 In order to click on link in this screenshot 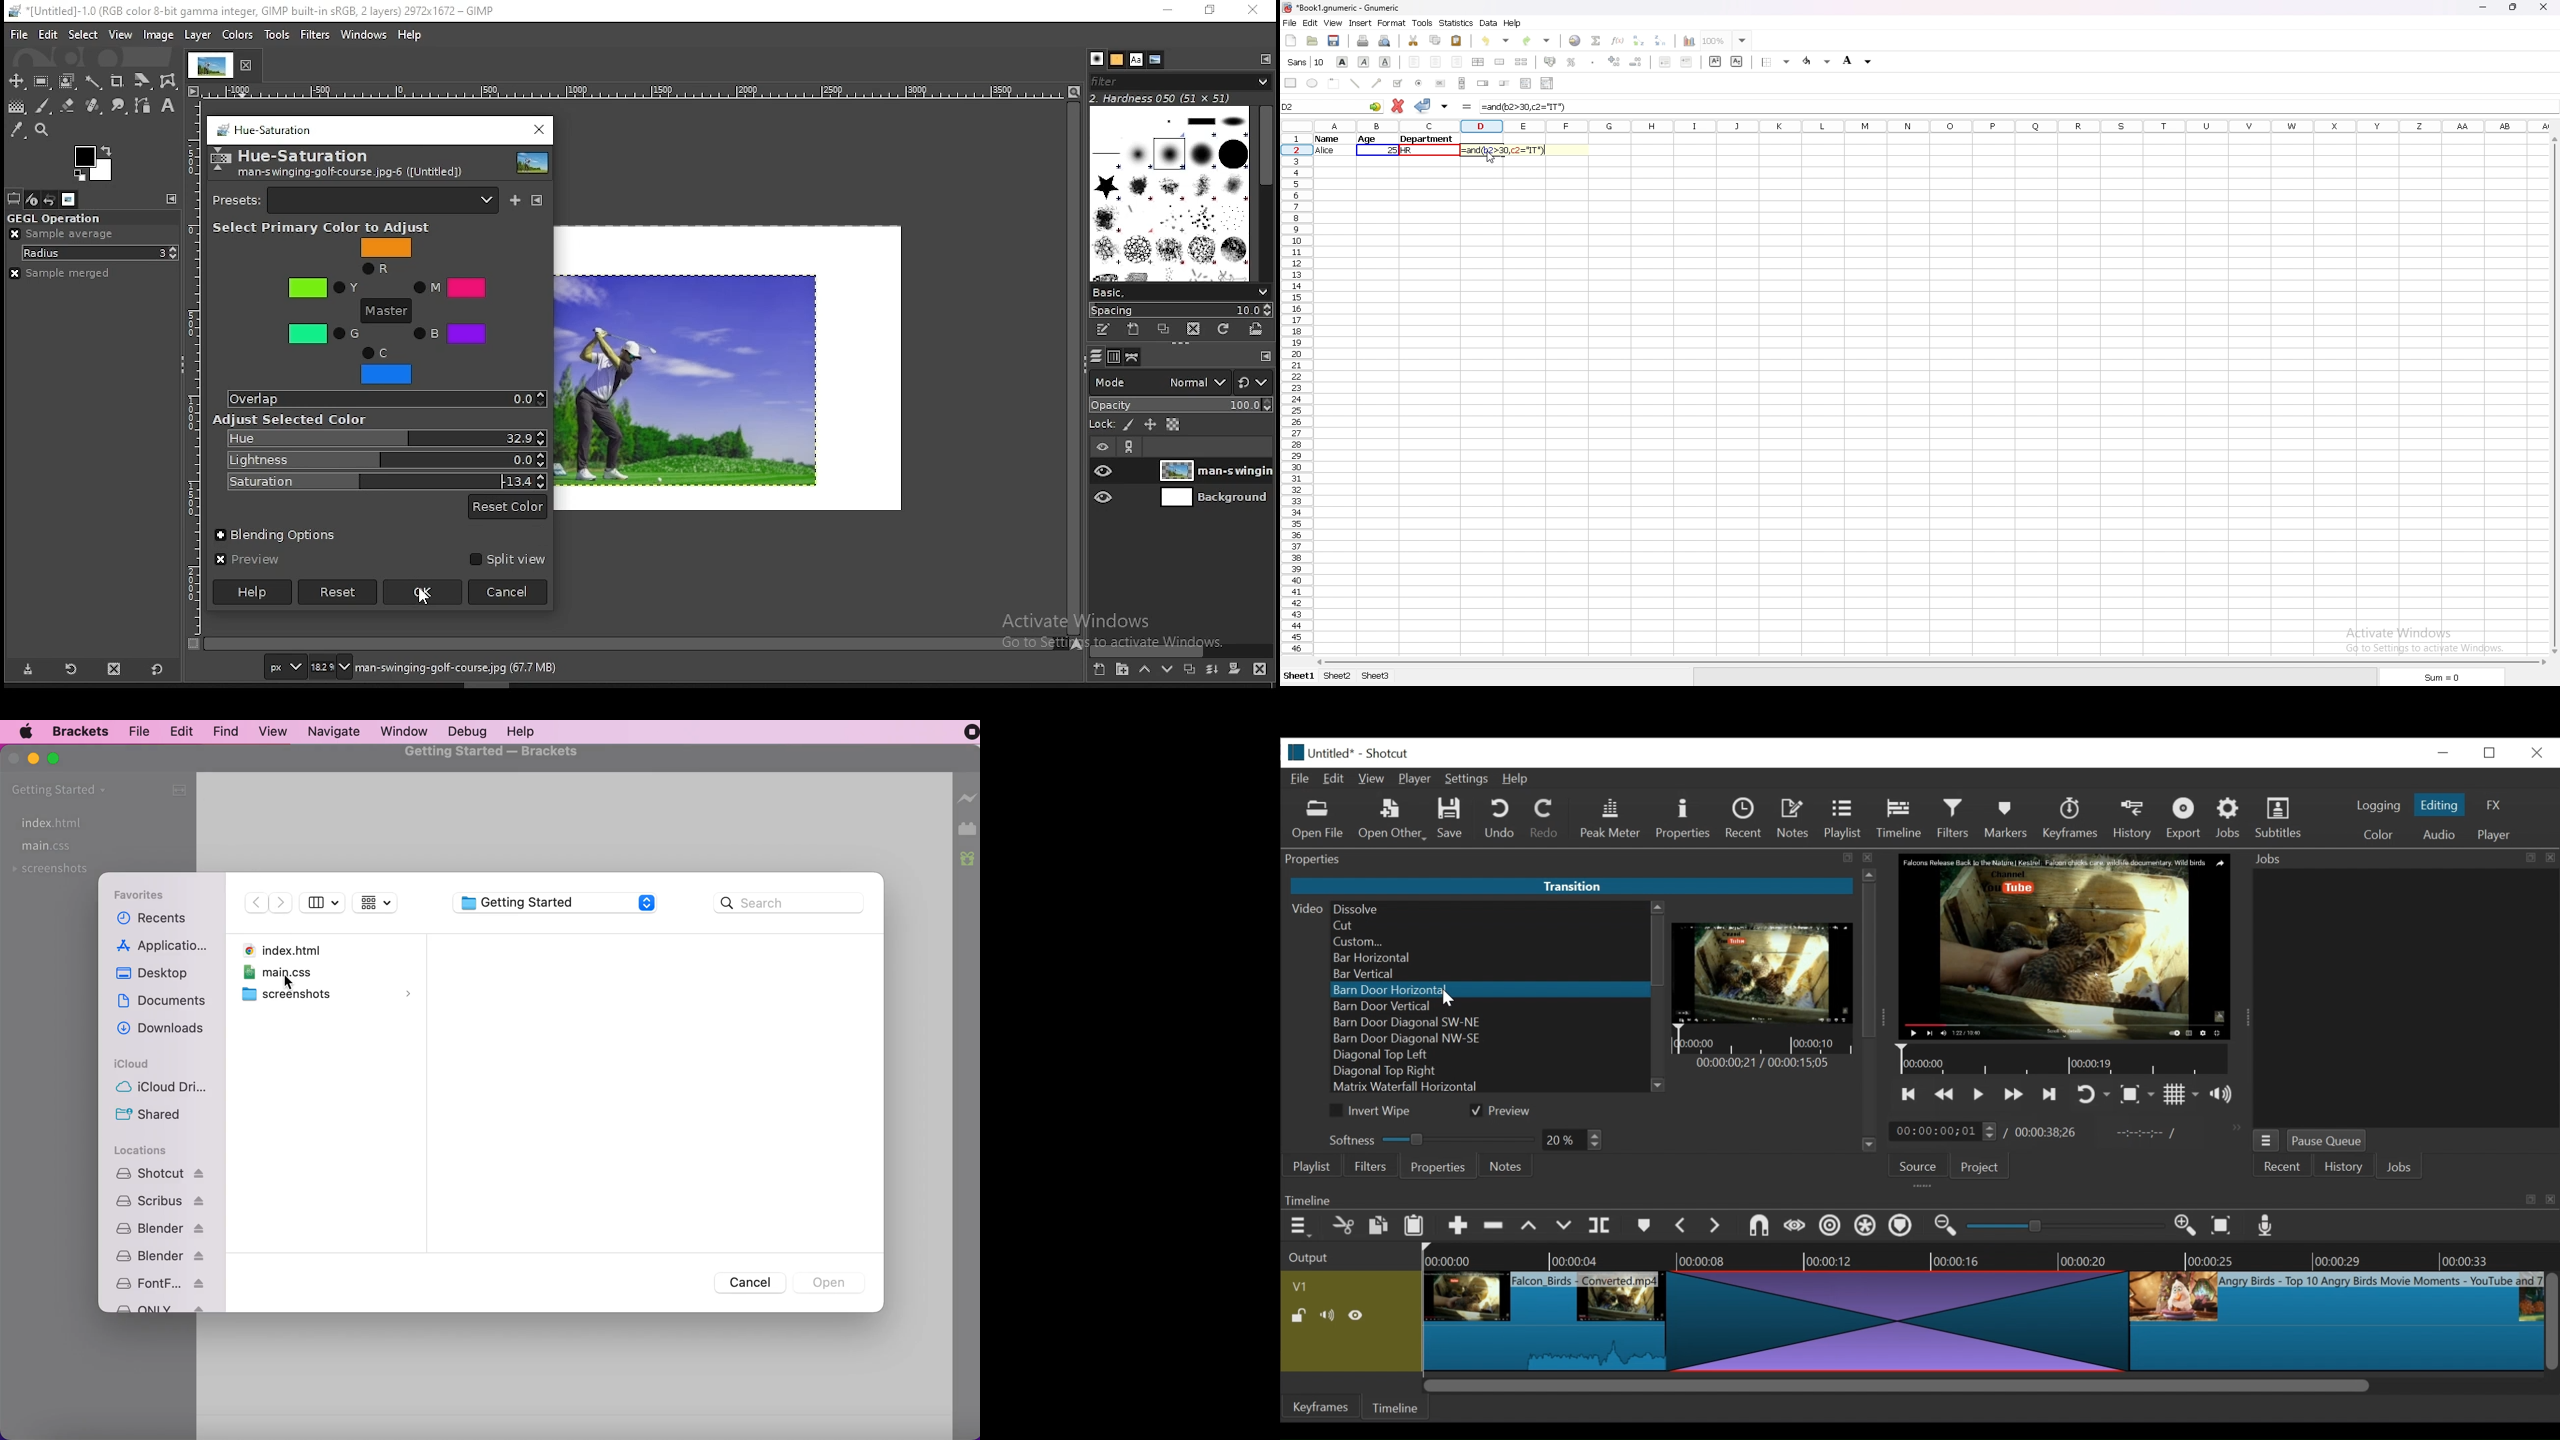, I will do `click(1130, 448)`.